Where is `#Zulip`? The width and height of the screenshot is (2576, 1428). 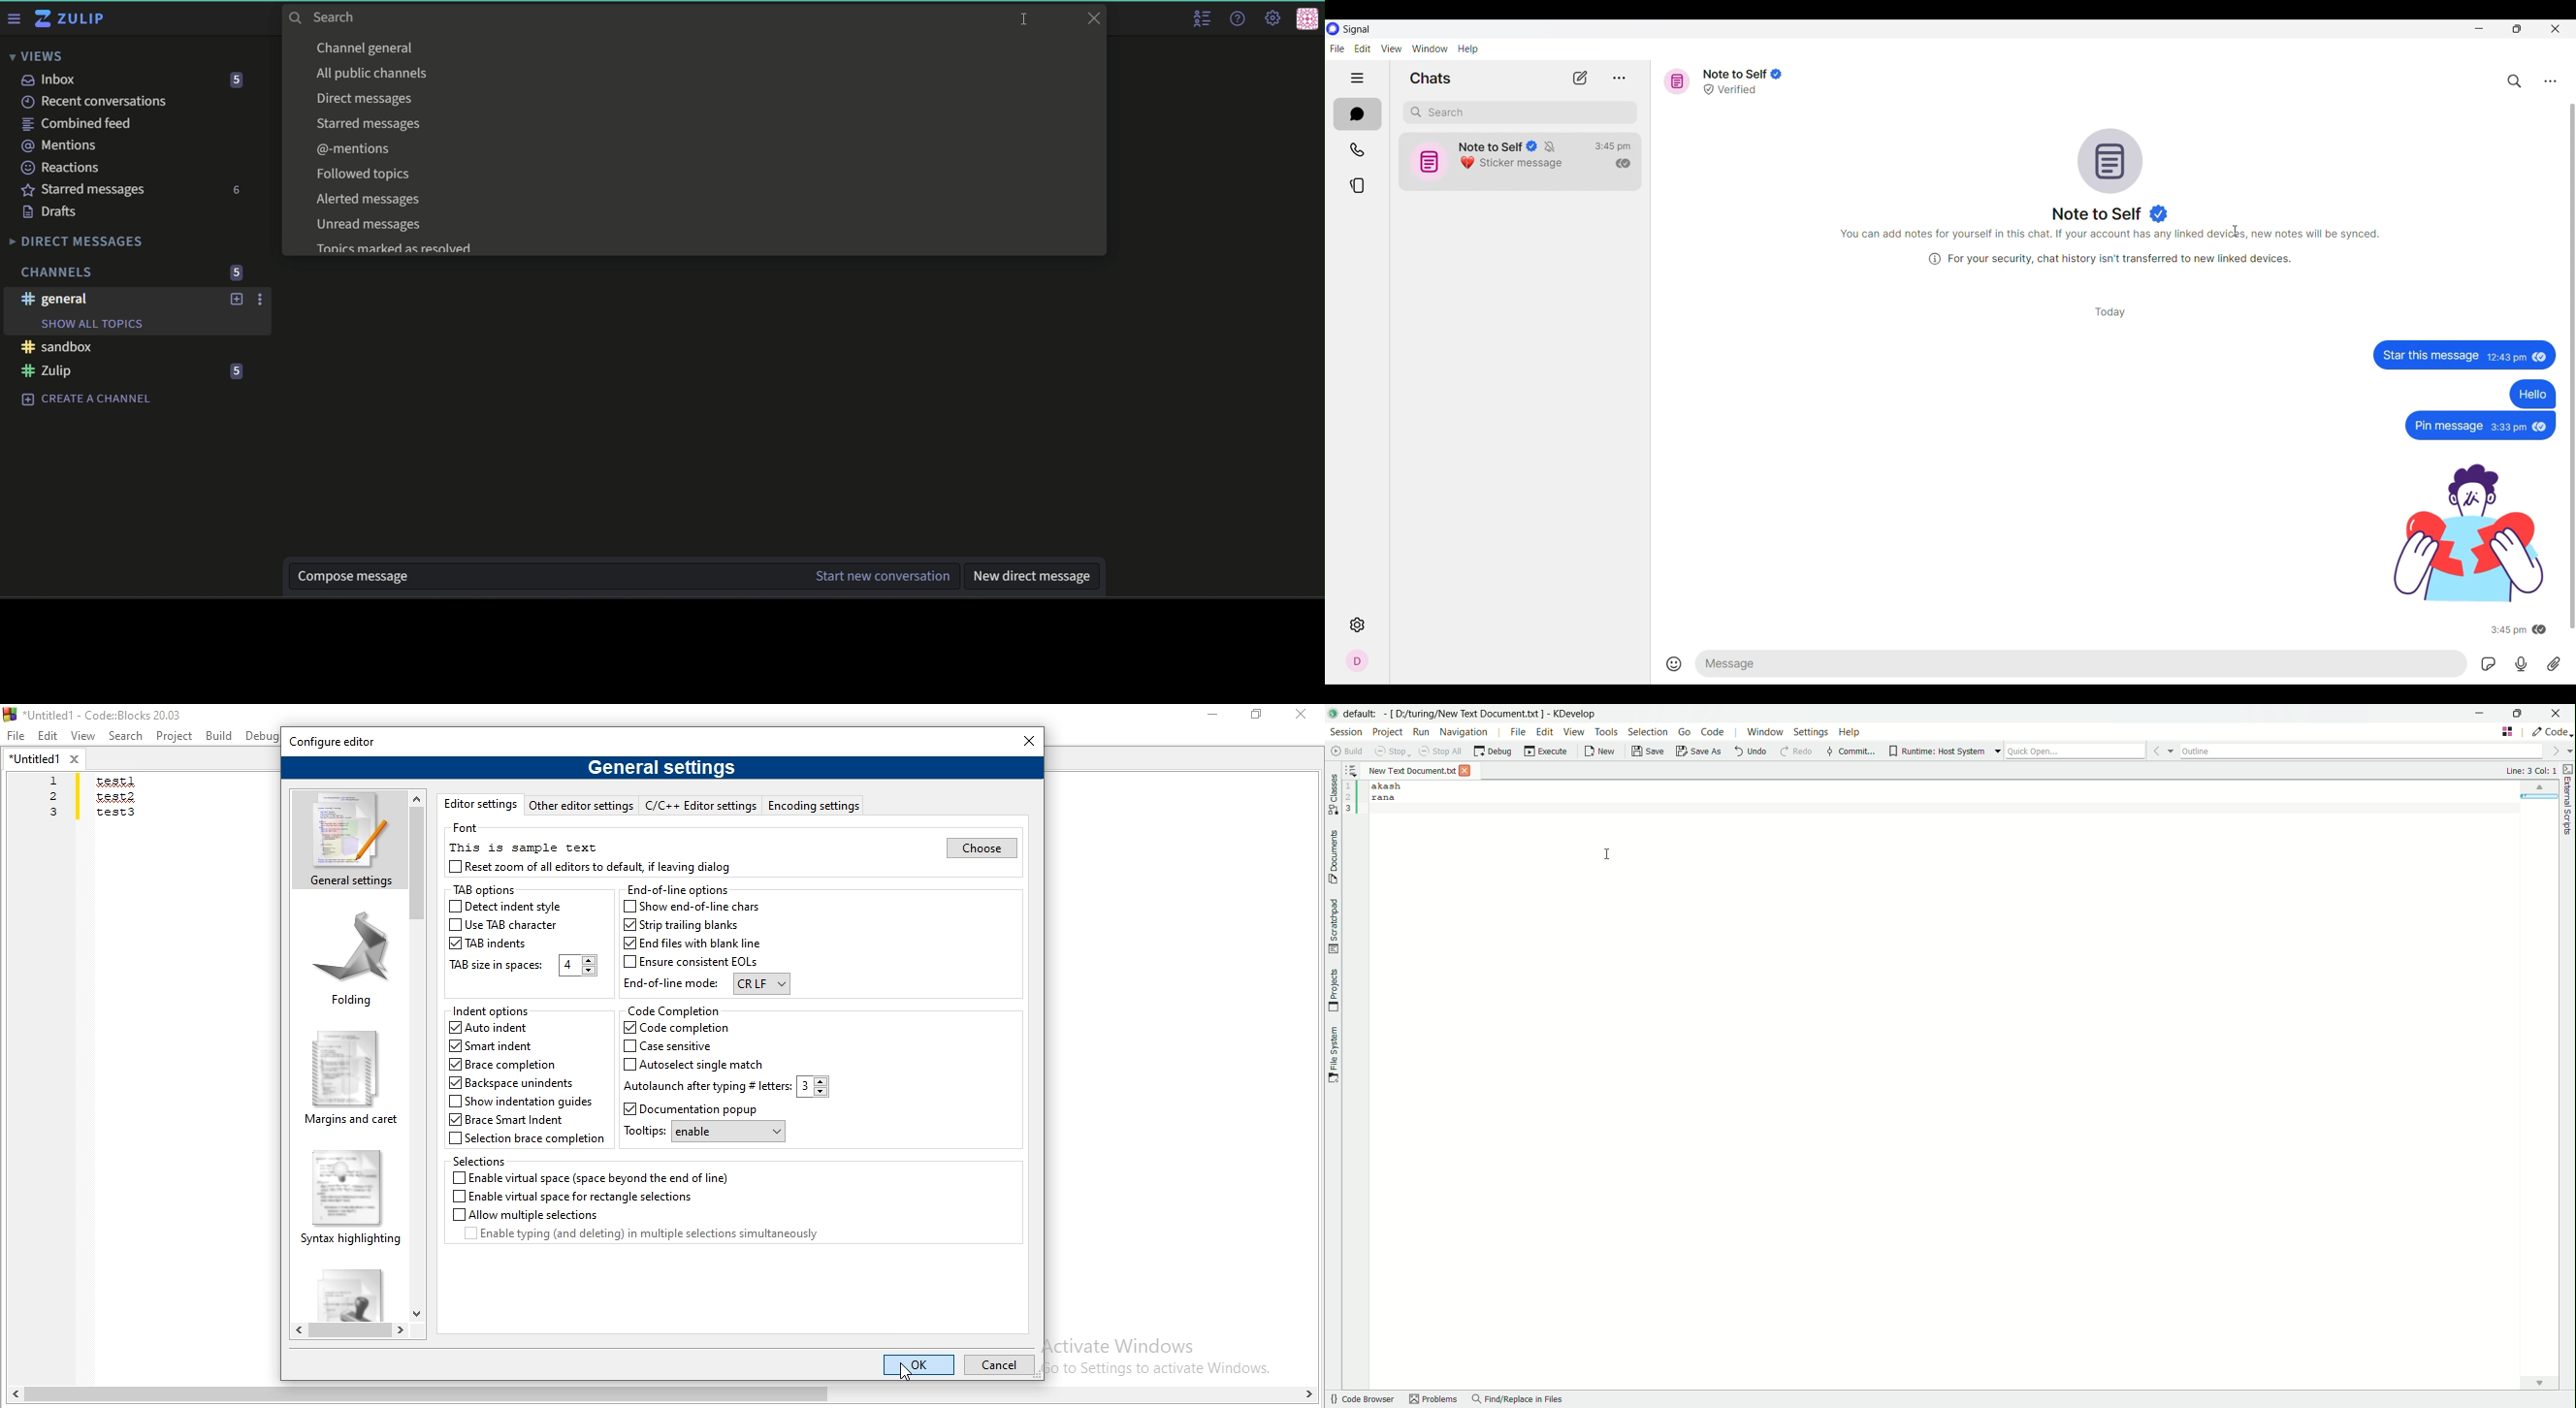
#Zulip is located at coordinates (49, 371).